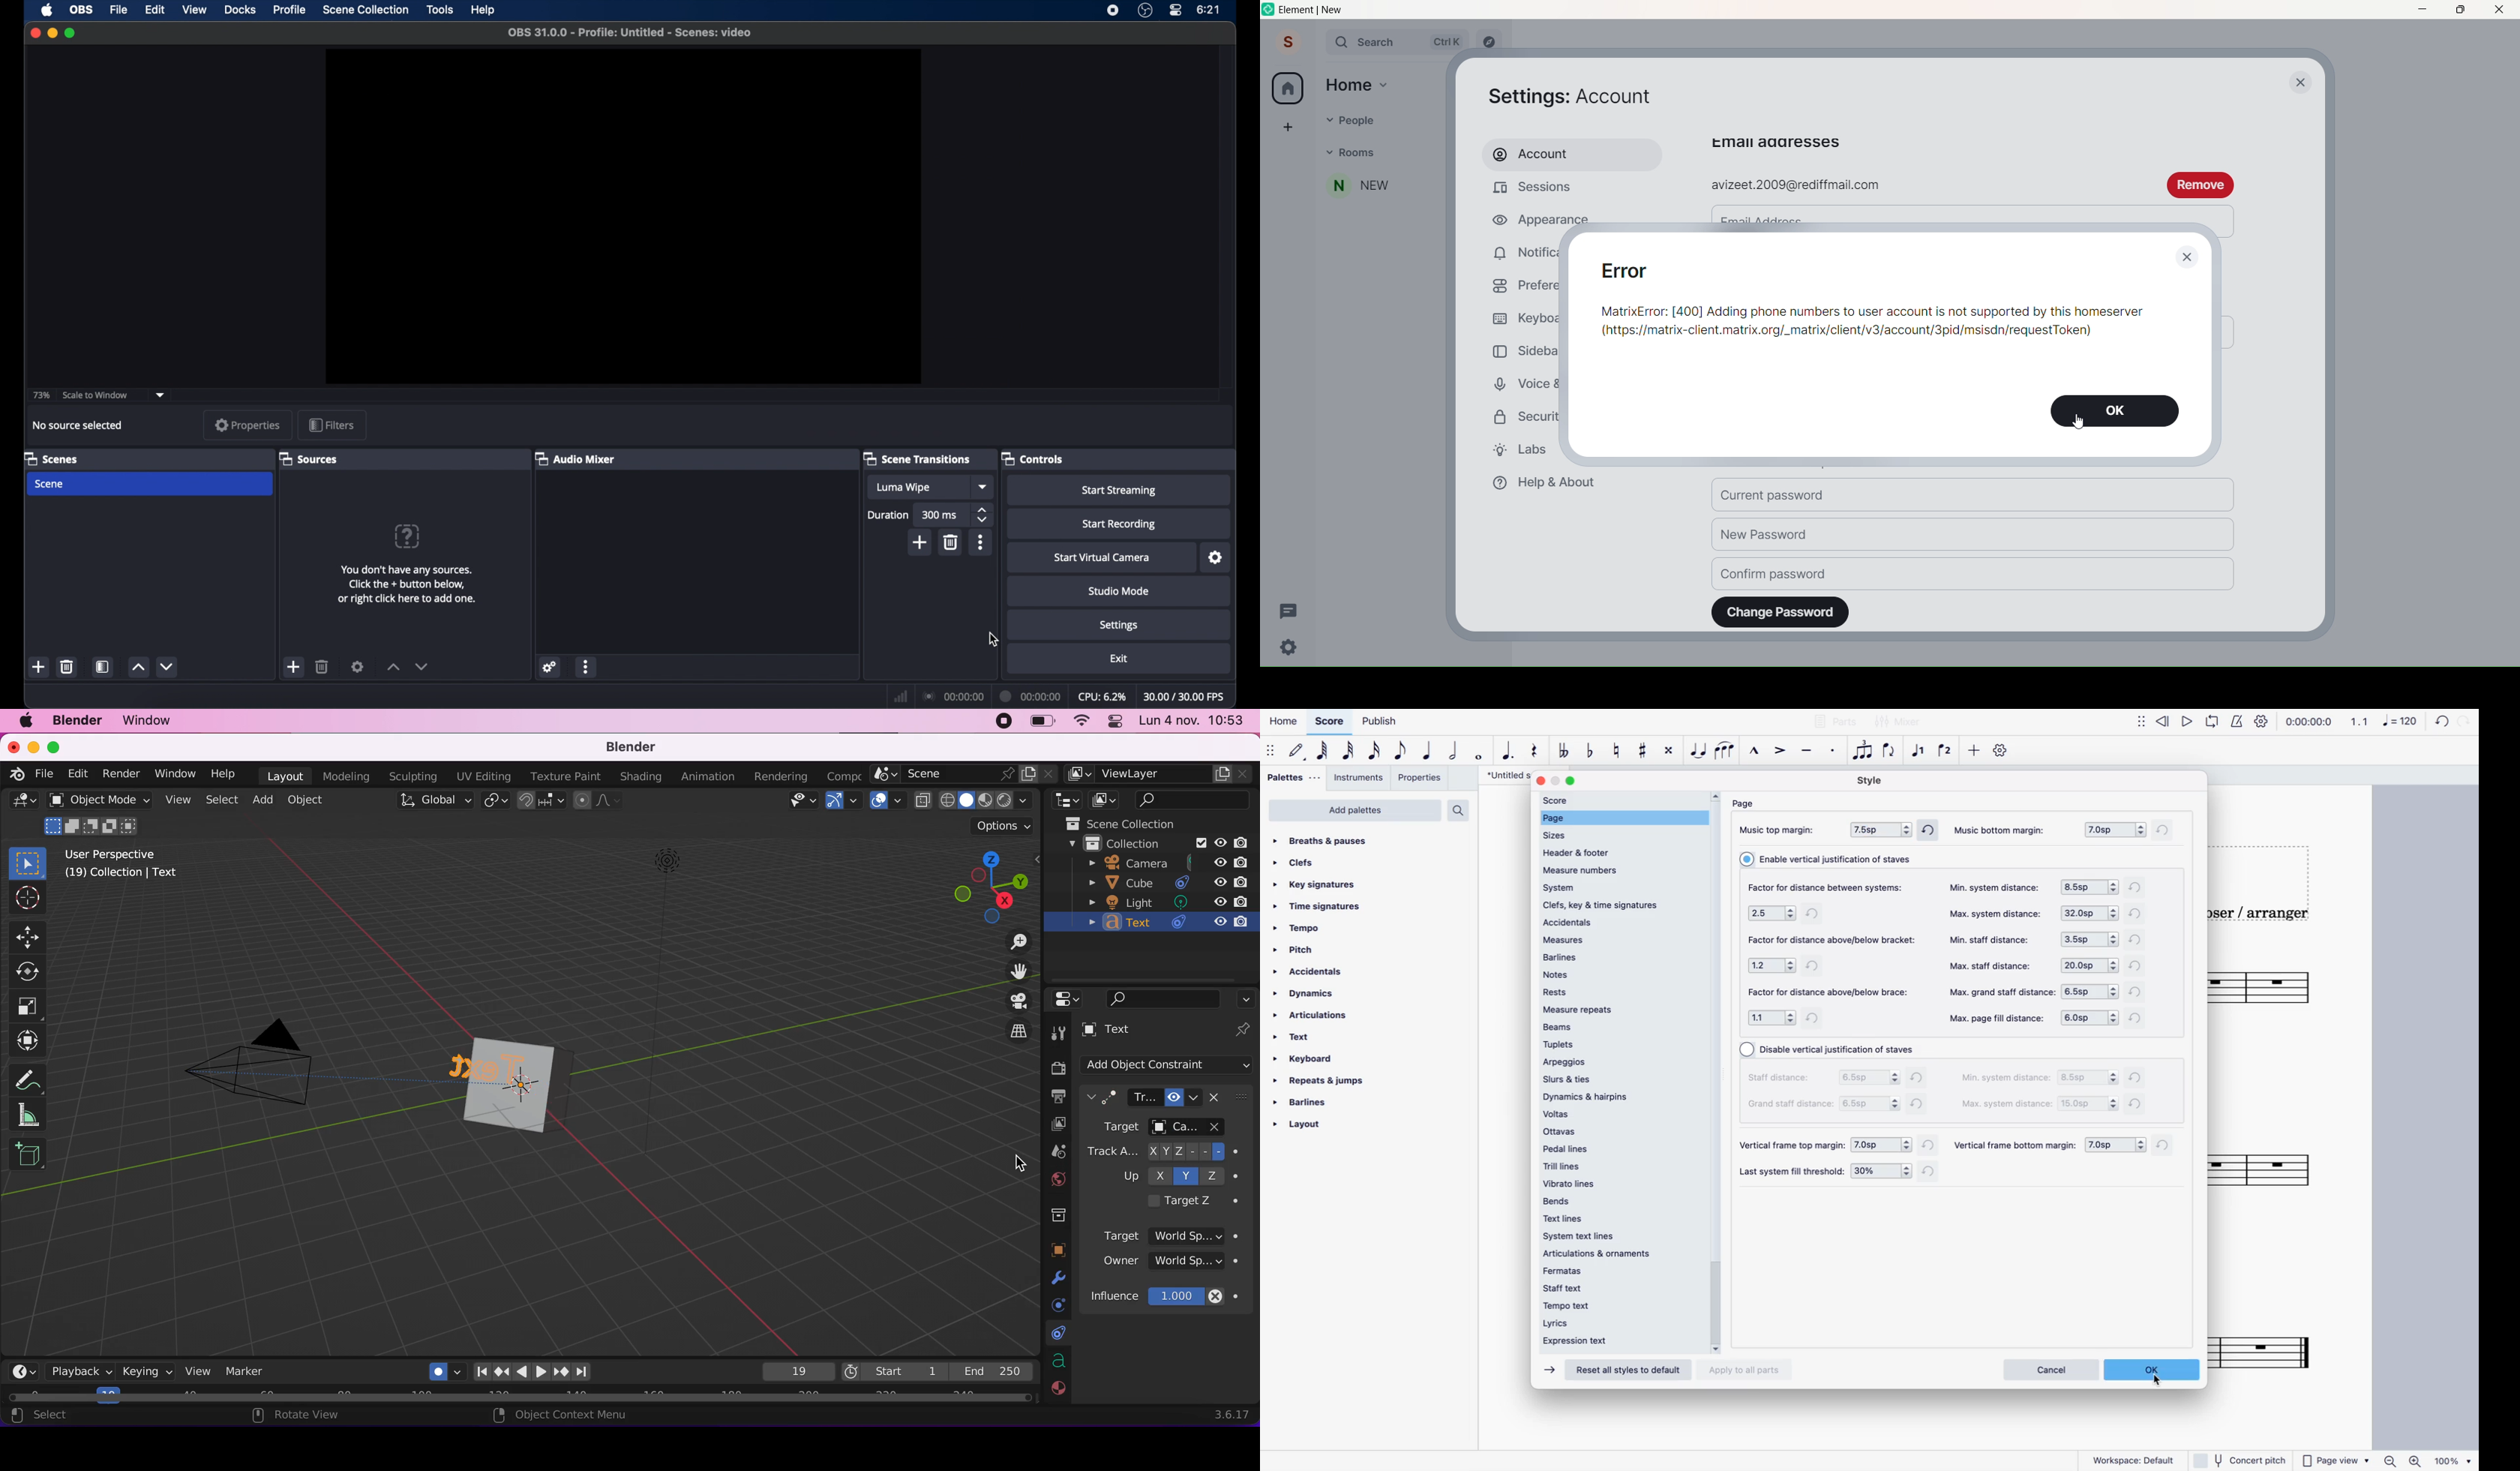 The width and height of the screenshot is (2520, 1484). Describe the element at coordinates (1516, 449) in the screenshot. I see `Labs` at that location.